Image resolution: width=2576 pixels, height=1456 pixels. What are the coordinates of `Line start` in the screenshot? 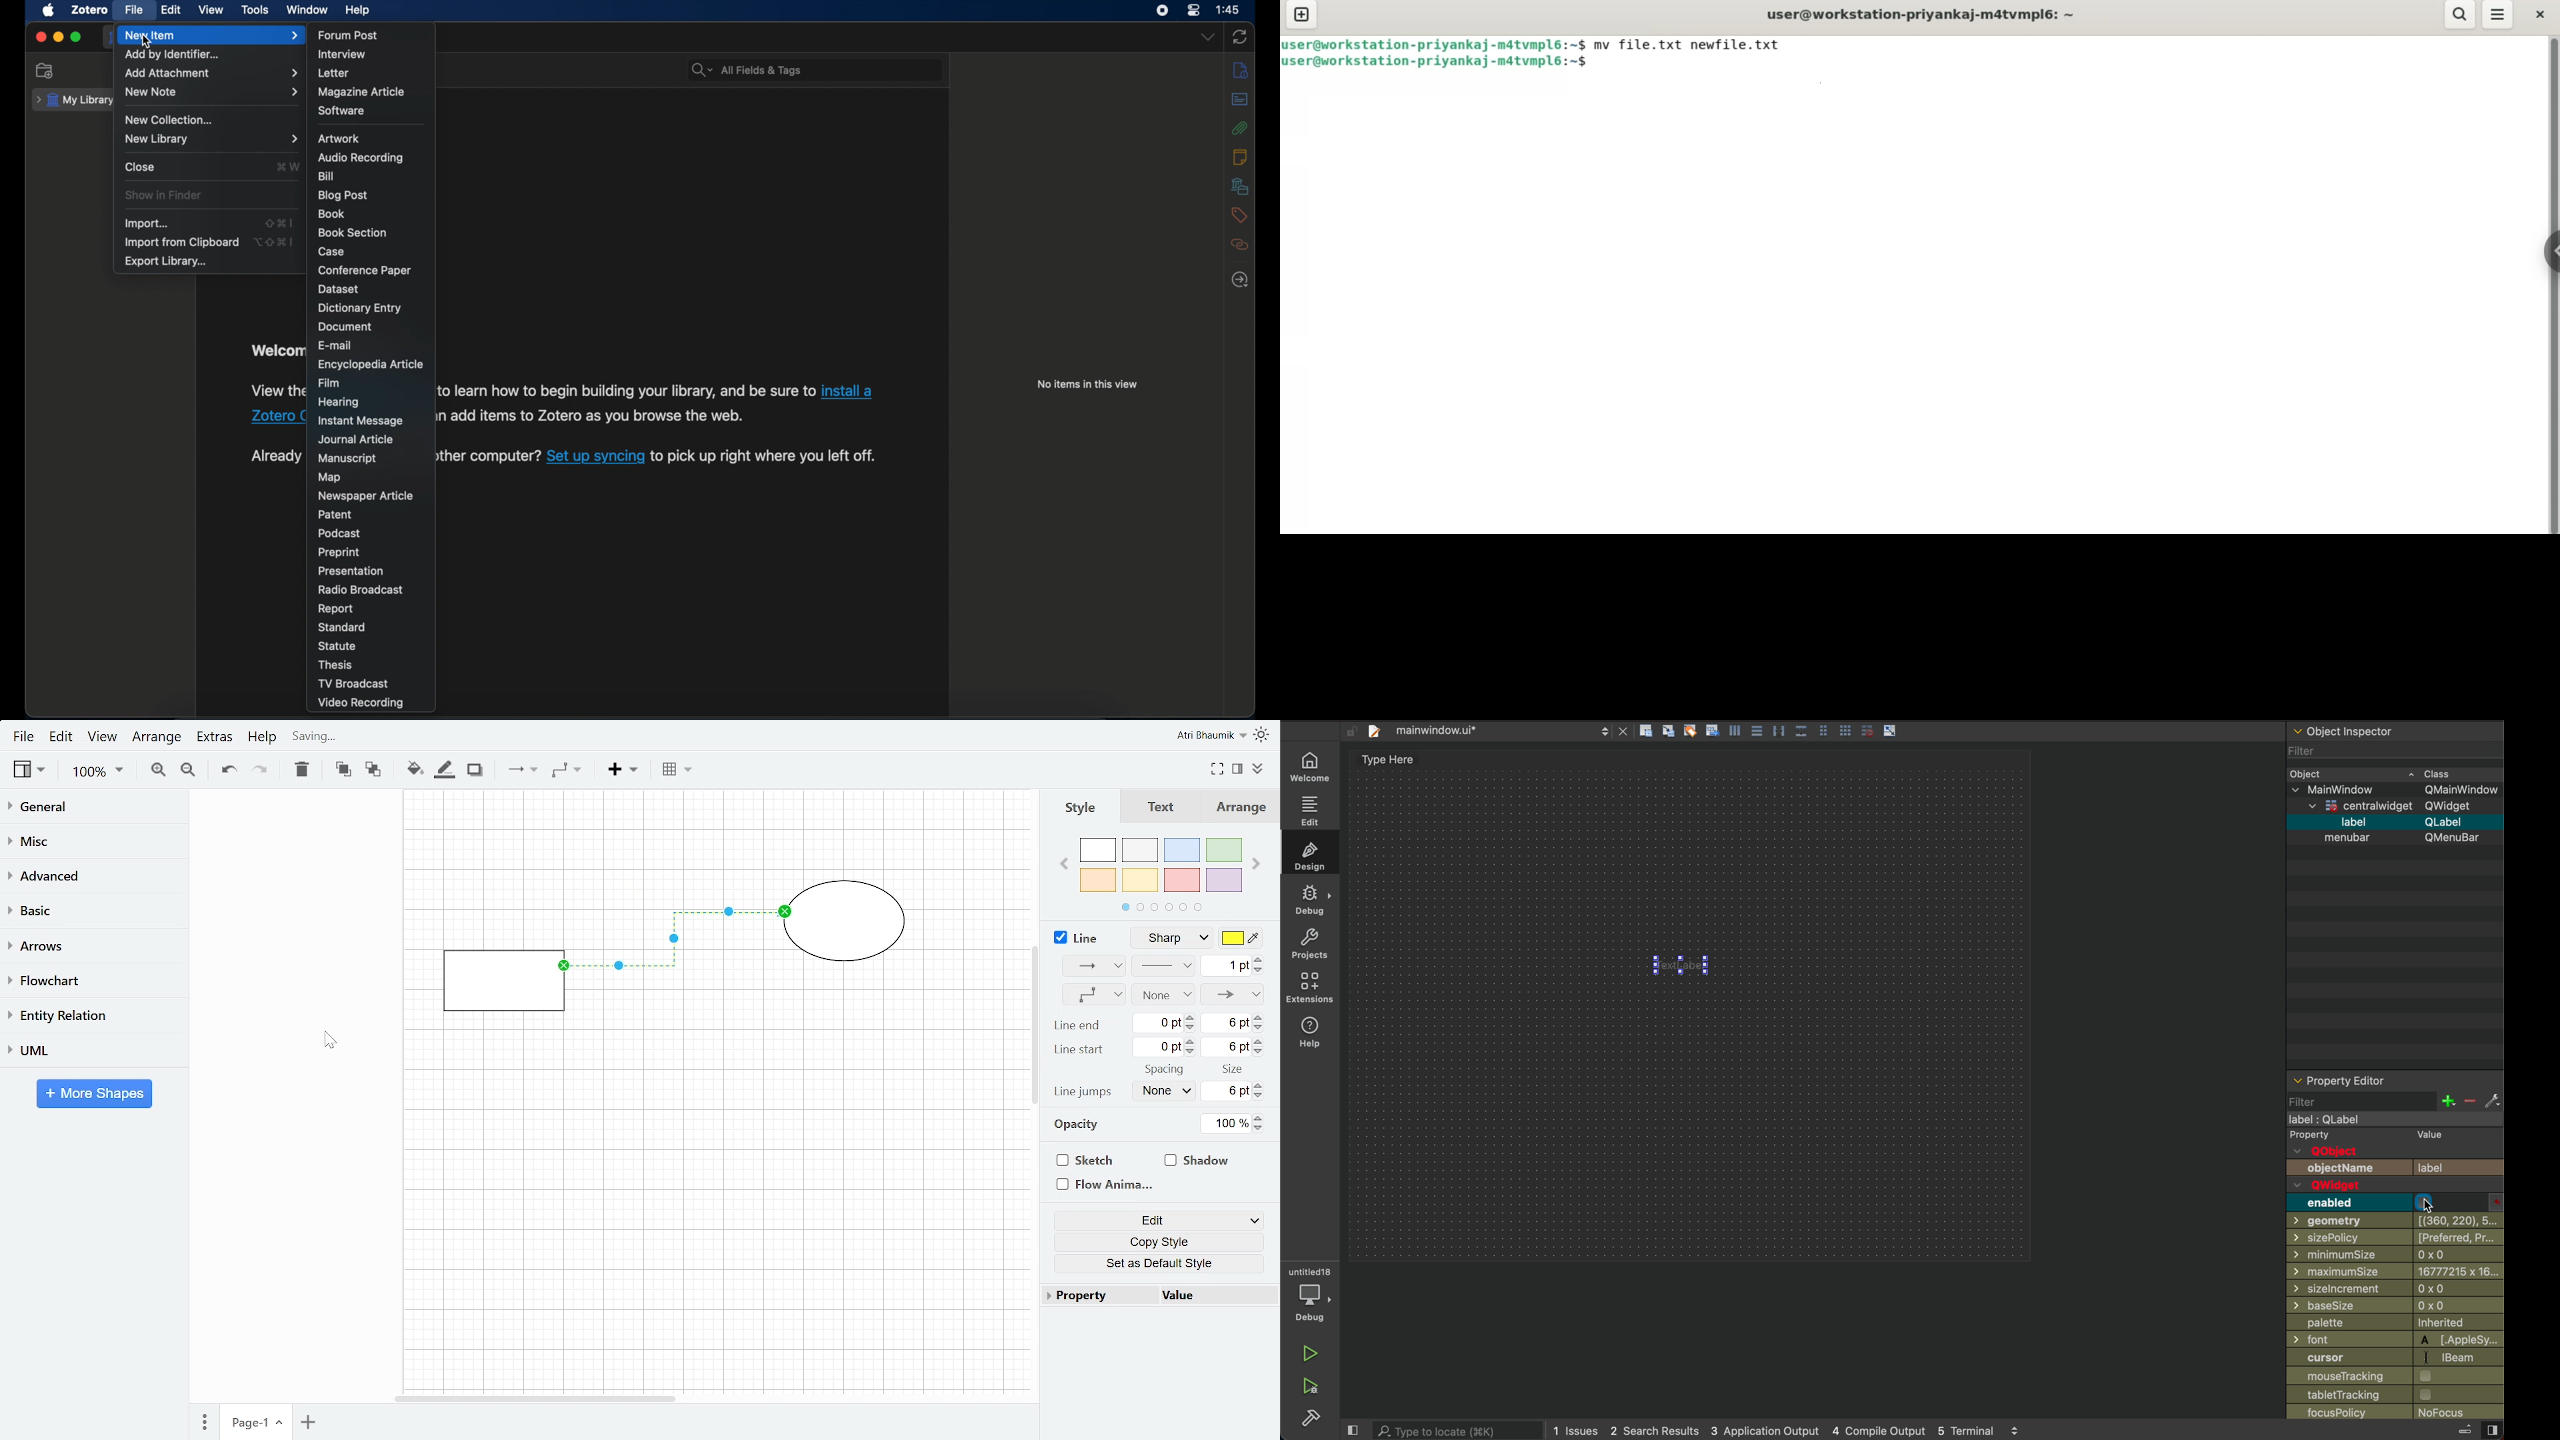 It's located at (1165, 994).